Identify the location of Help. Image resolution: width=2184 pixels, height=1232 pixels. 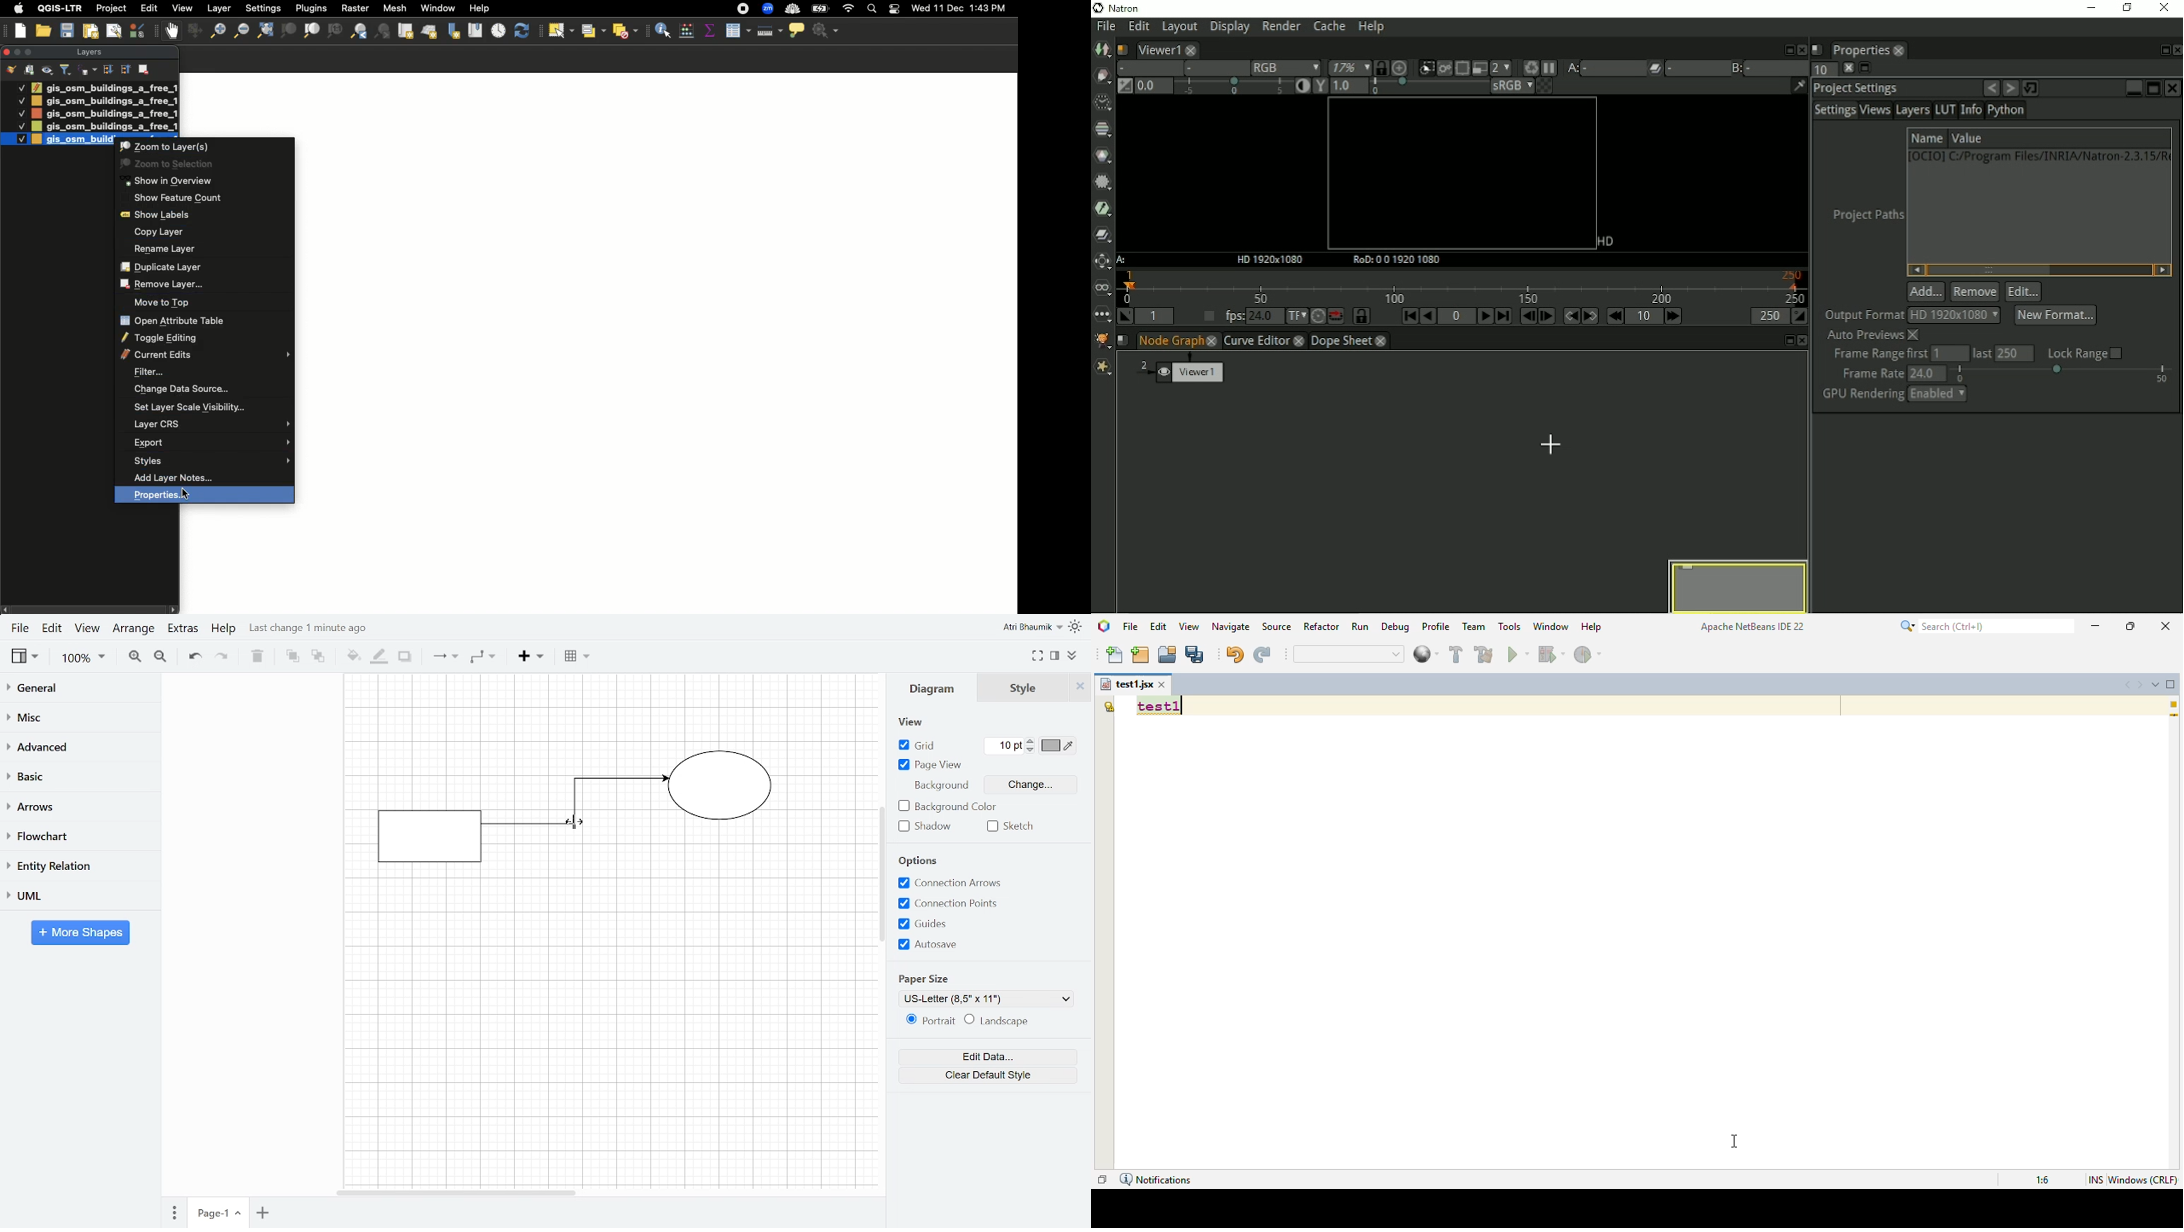
(224, 629).